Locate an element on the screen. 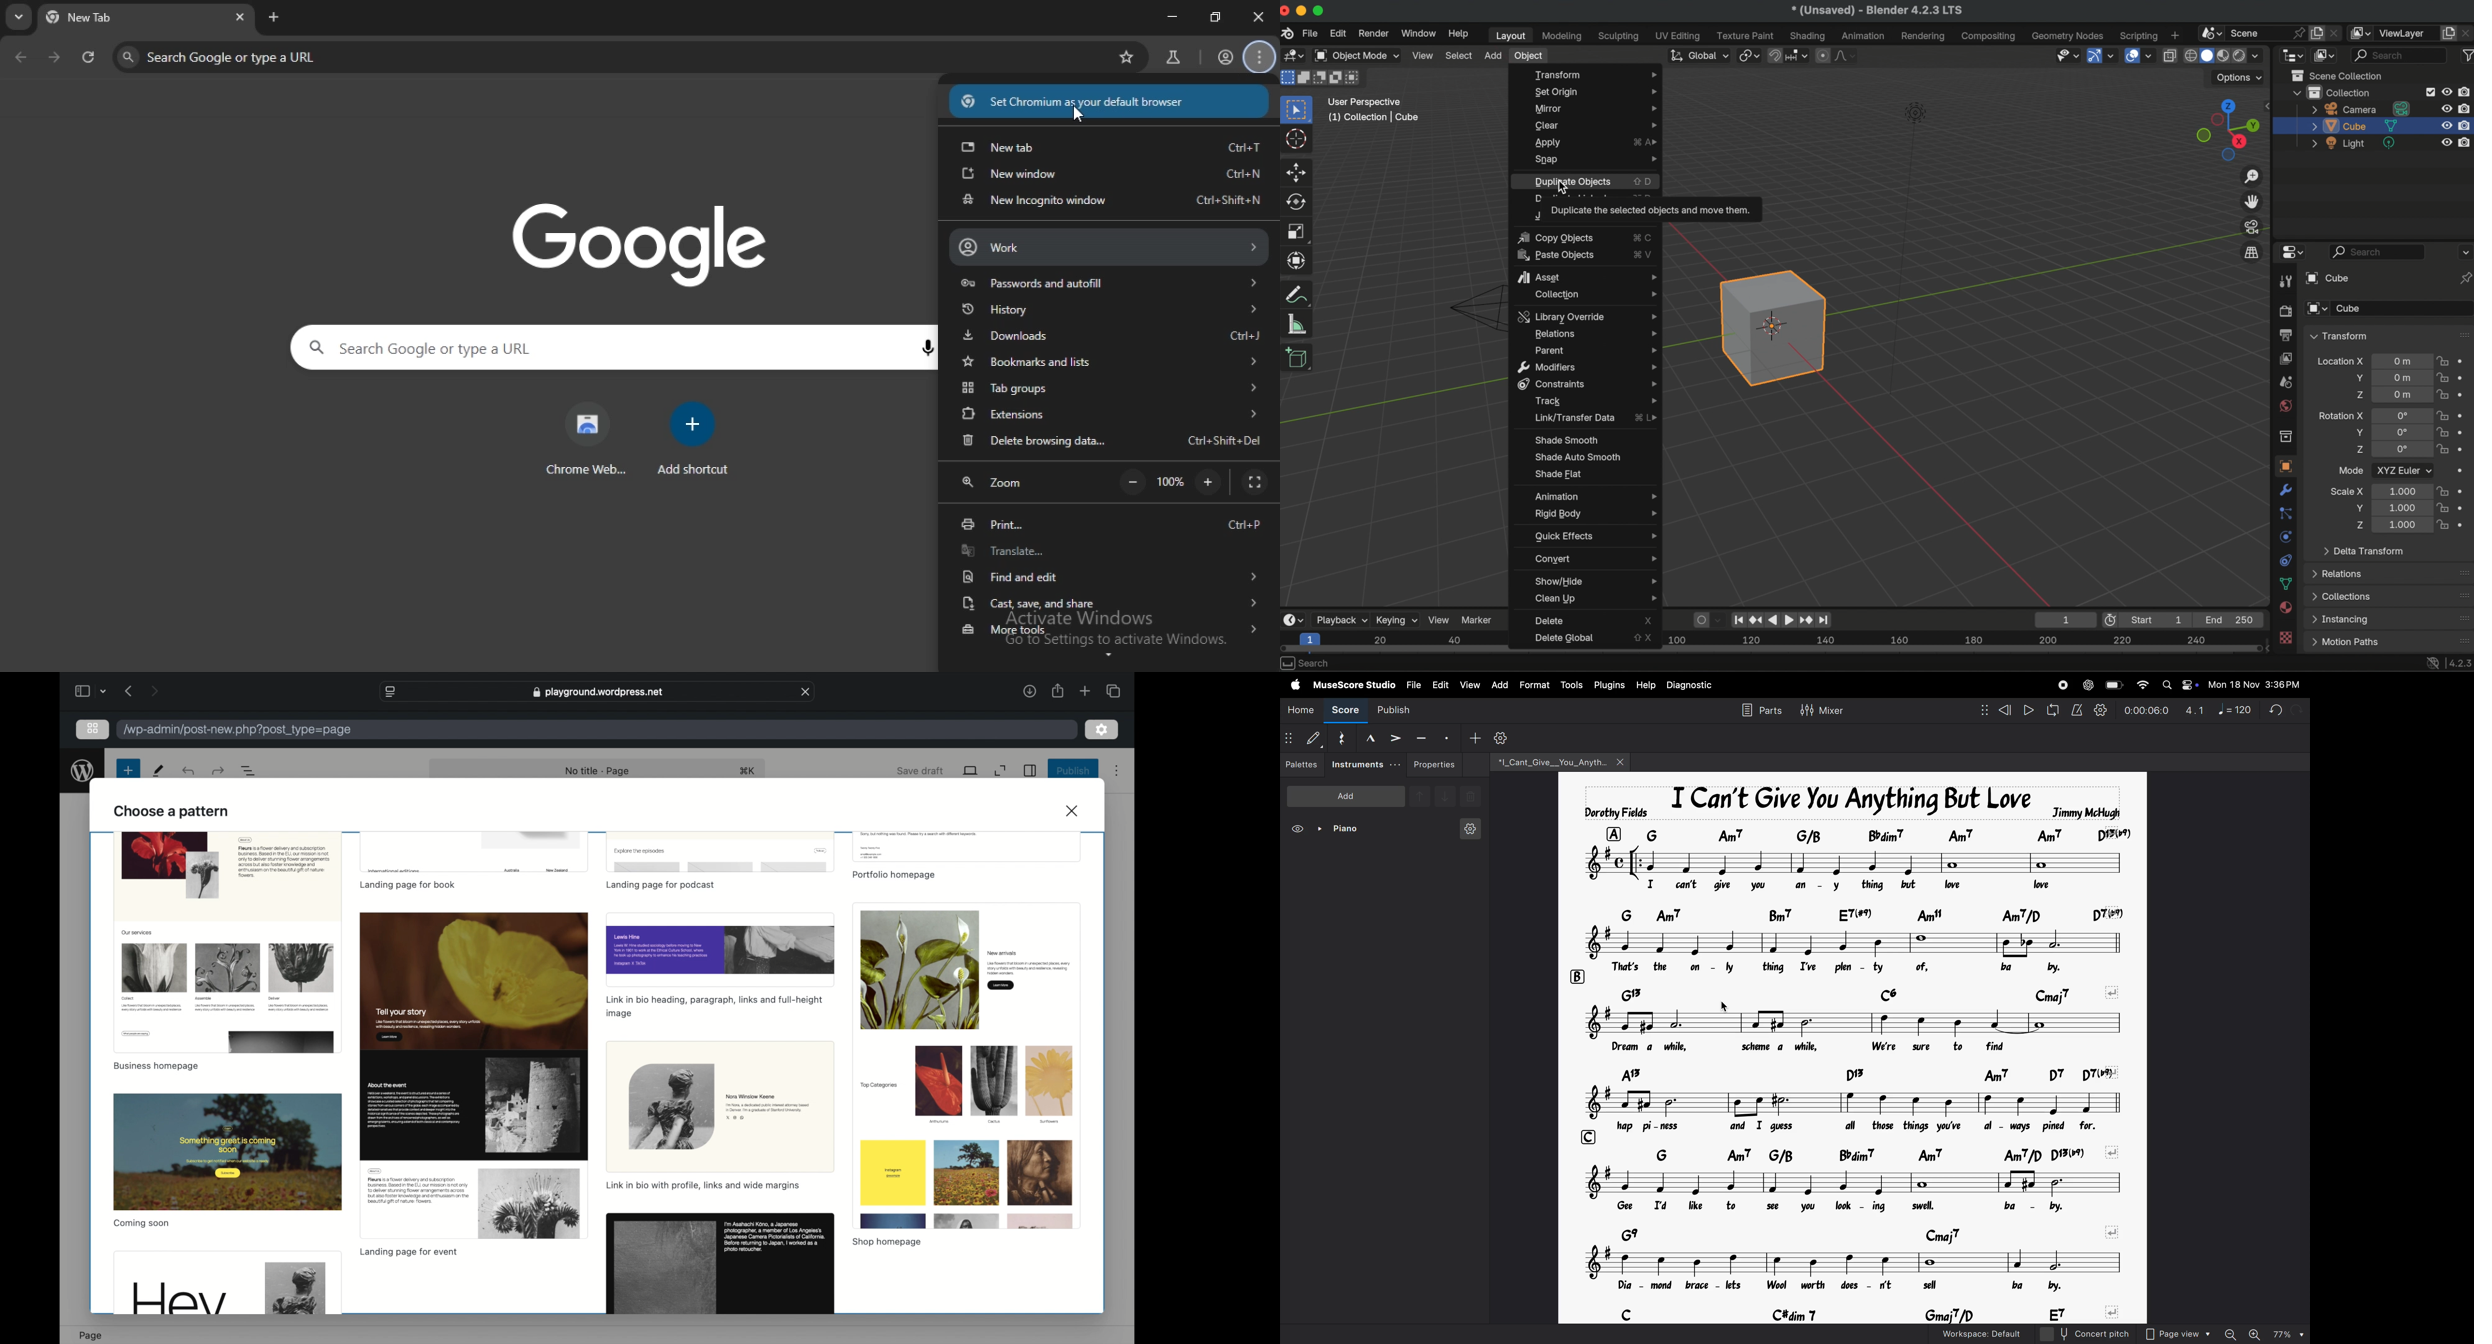  add shortcut is located at coordinates (698, 437).